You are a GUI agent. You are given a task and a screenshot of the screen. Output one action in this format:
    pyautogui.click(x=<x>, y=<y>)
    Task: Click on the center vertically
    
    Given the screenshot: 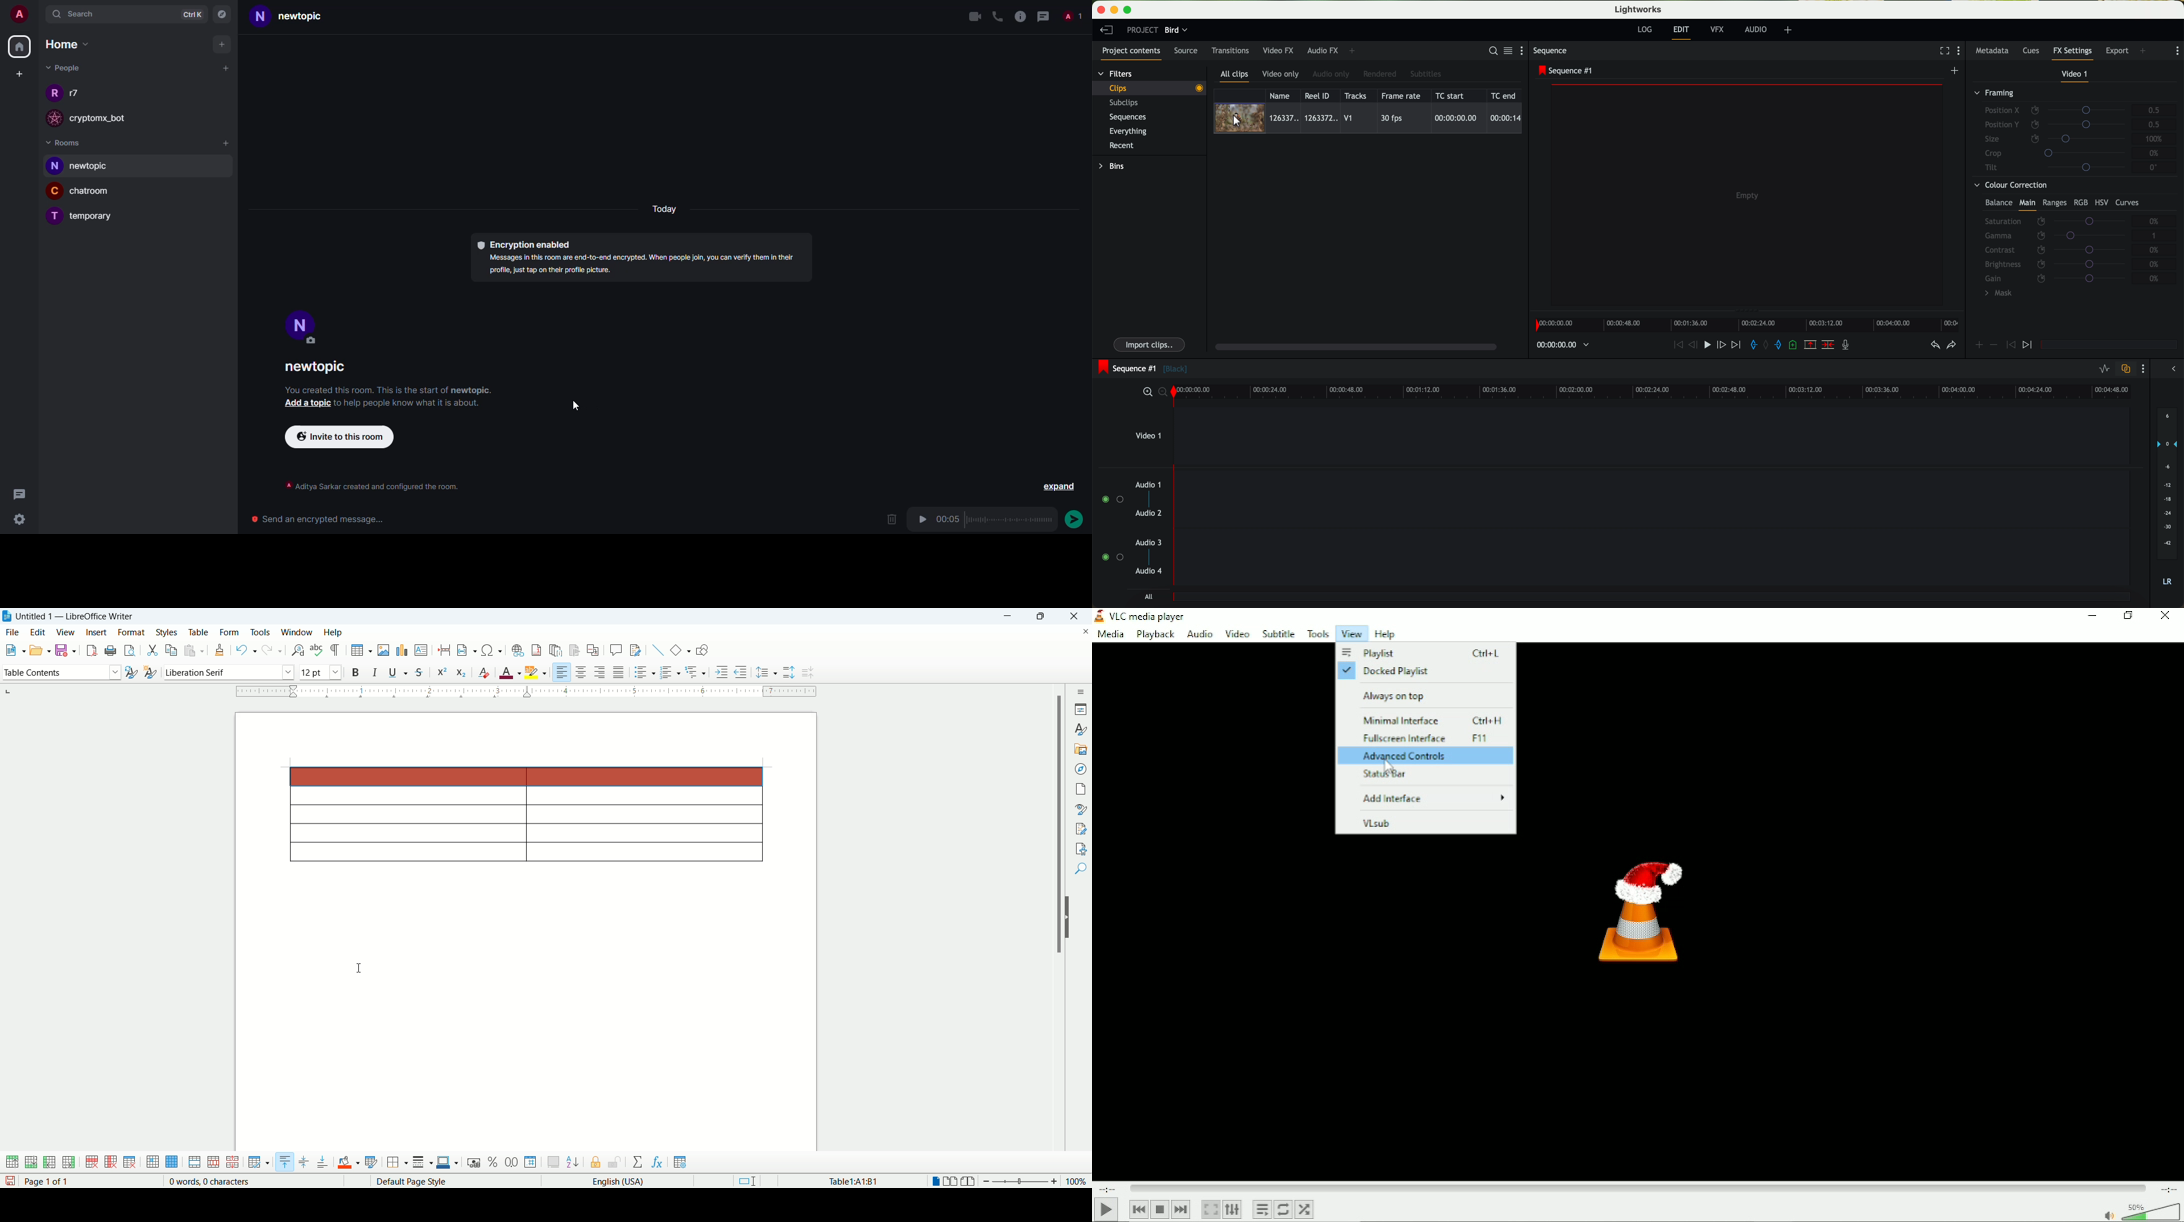 What is the action you would take?
    pyautogui.click(x=303, y=1163)
    